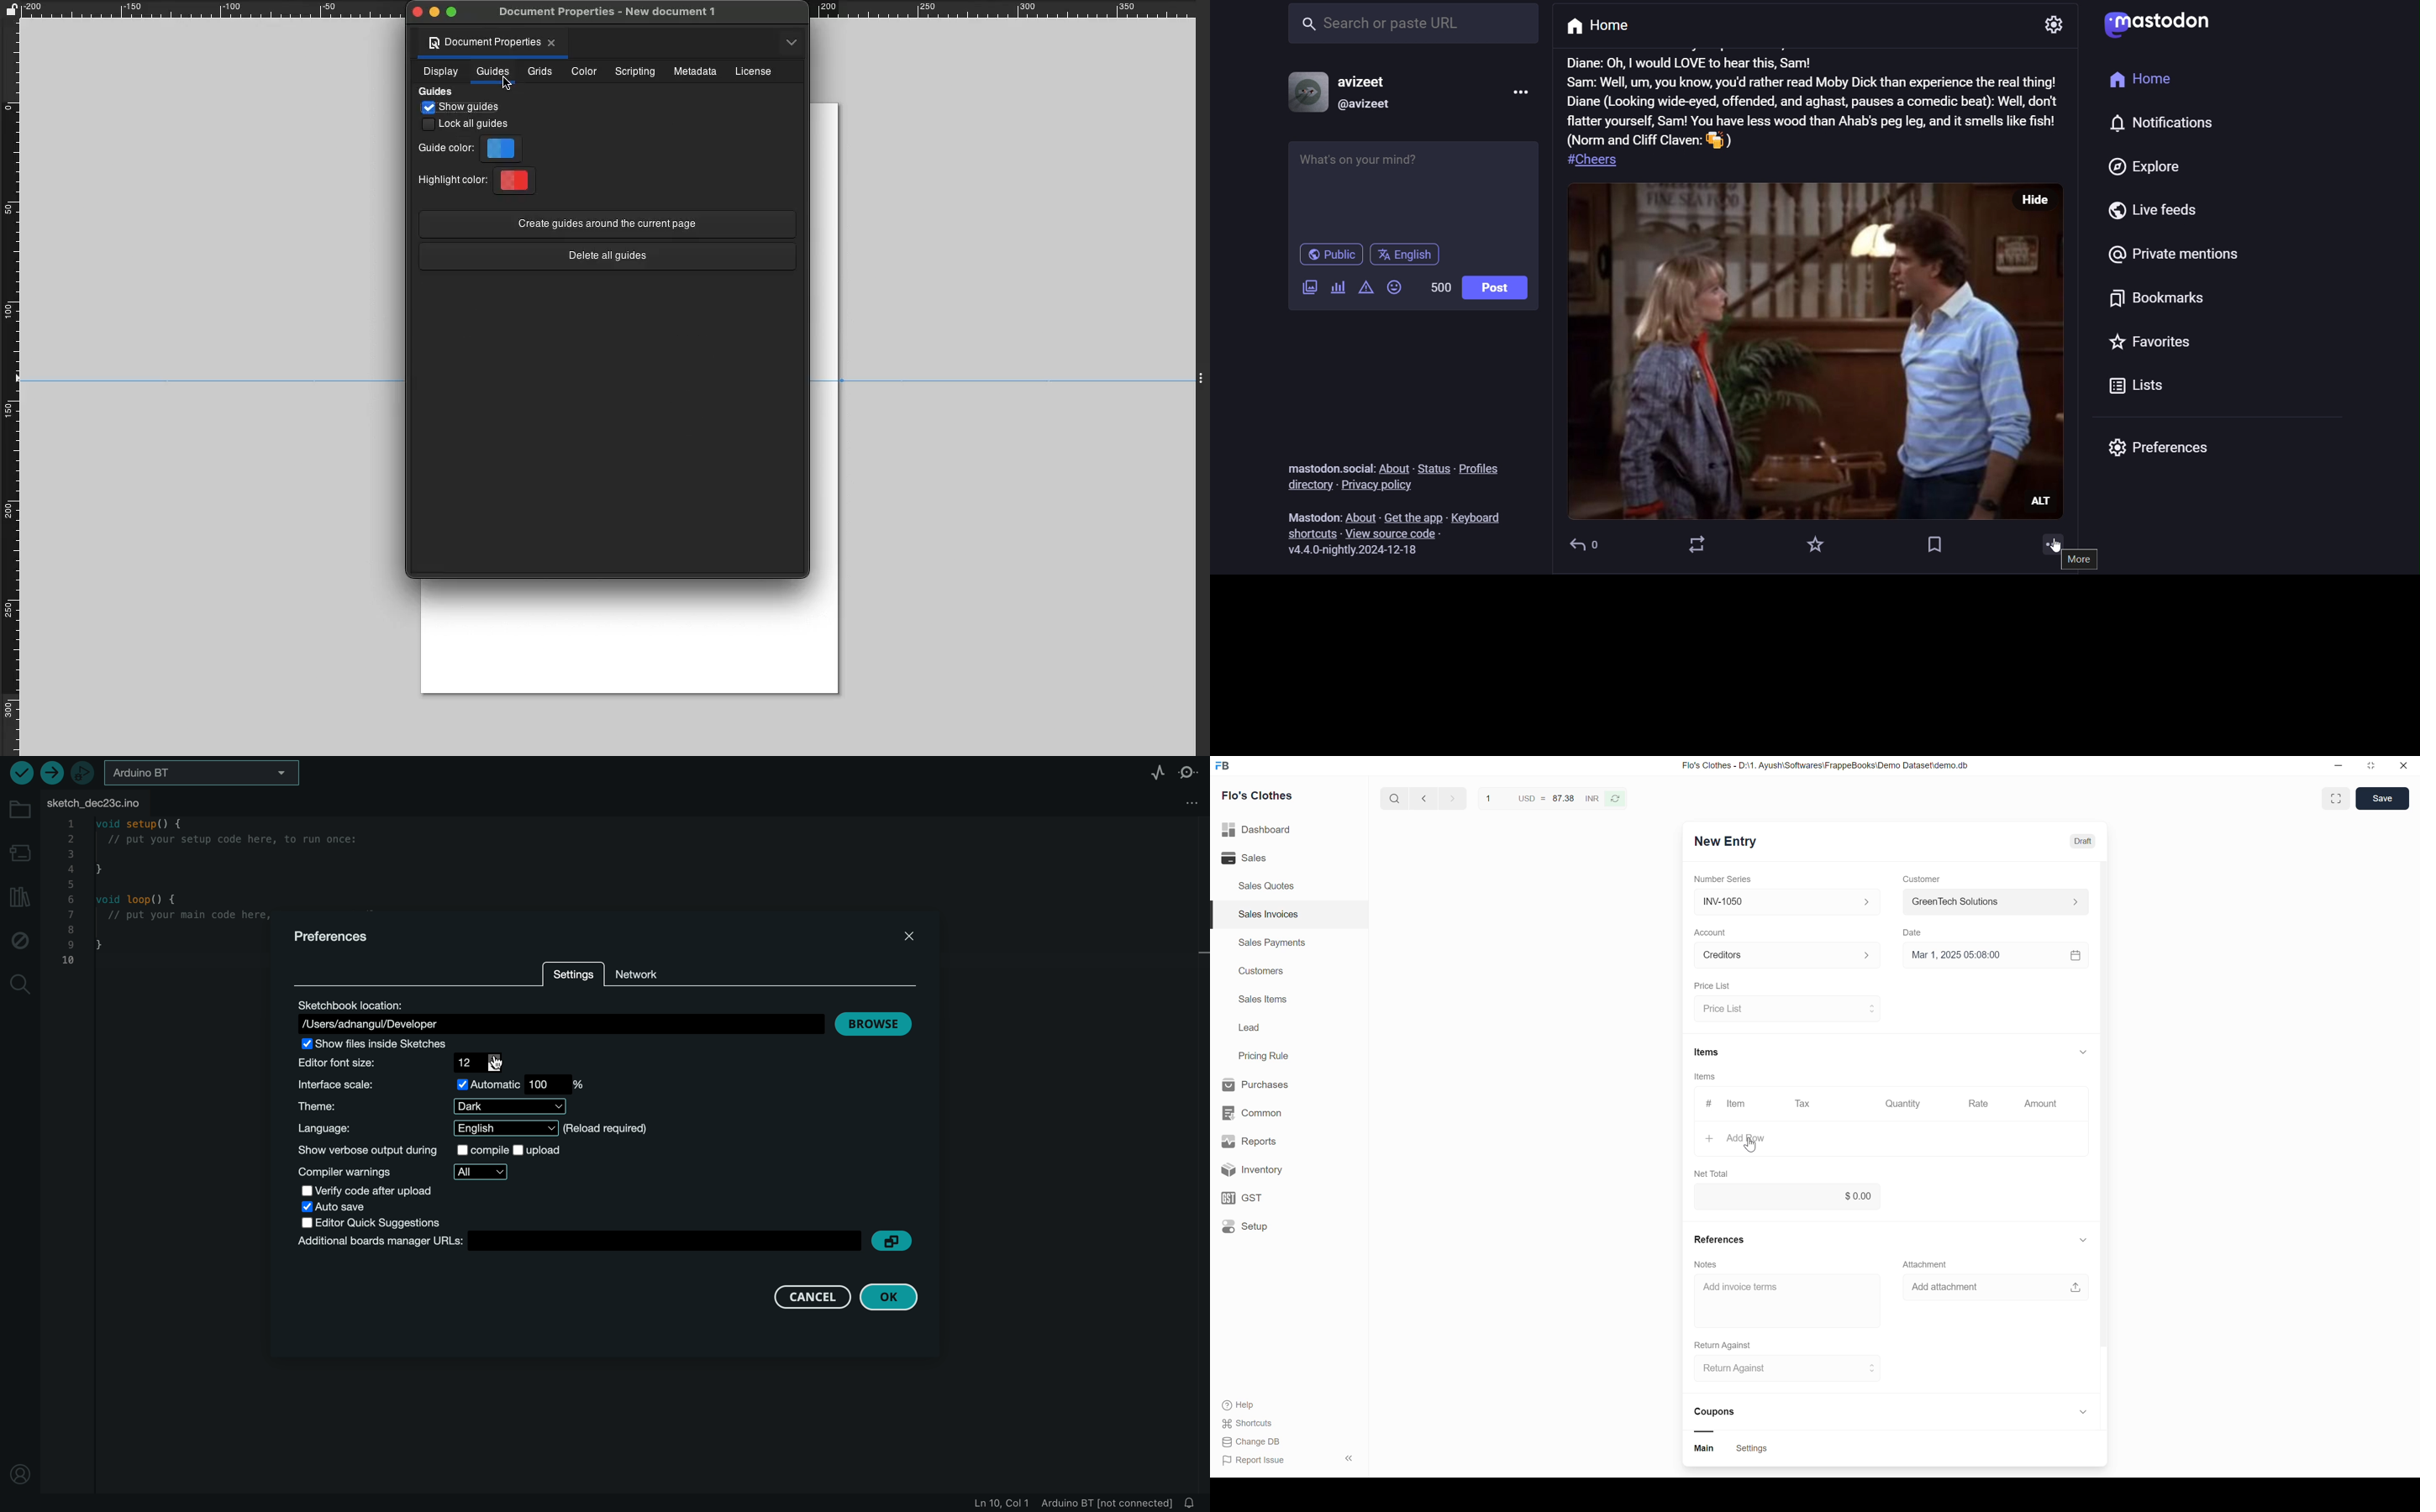  I want to click on net total input box, so click(1788, 1199).